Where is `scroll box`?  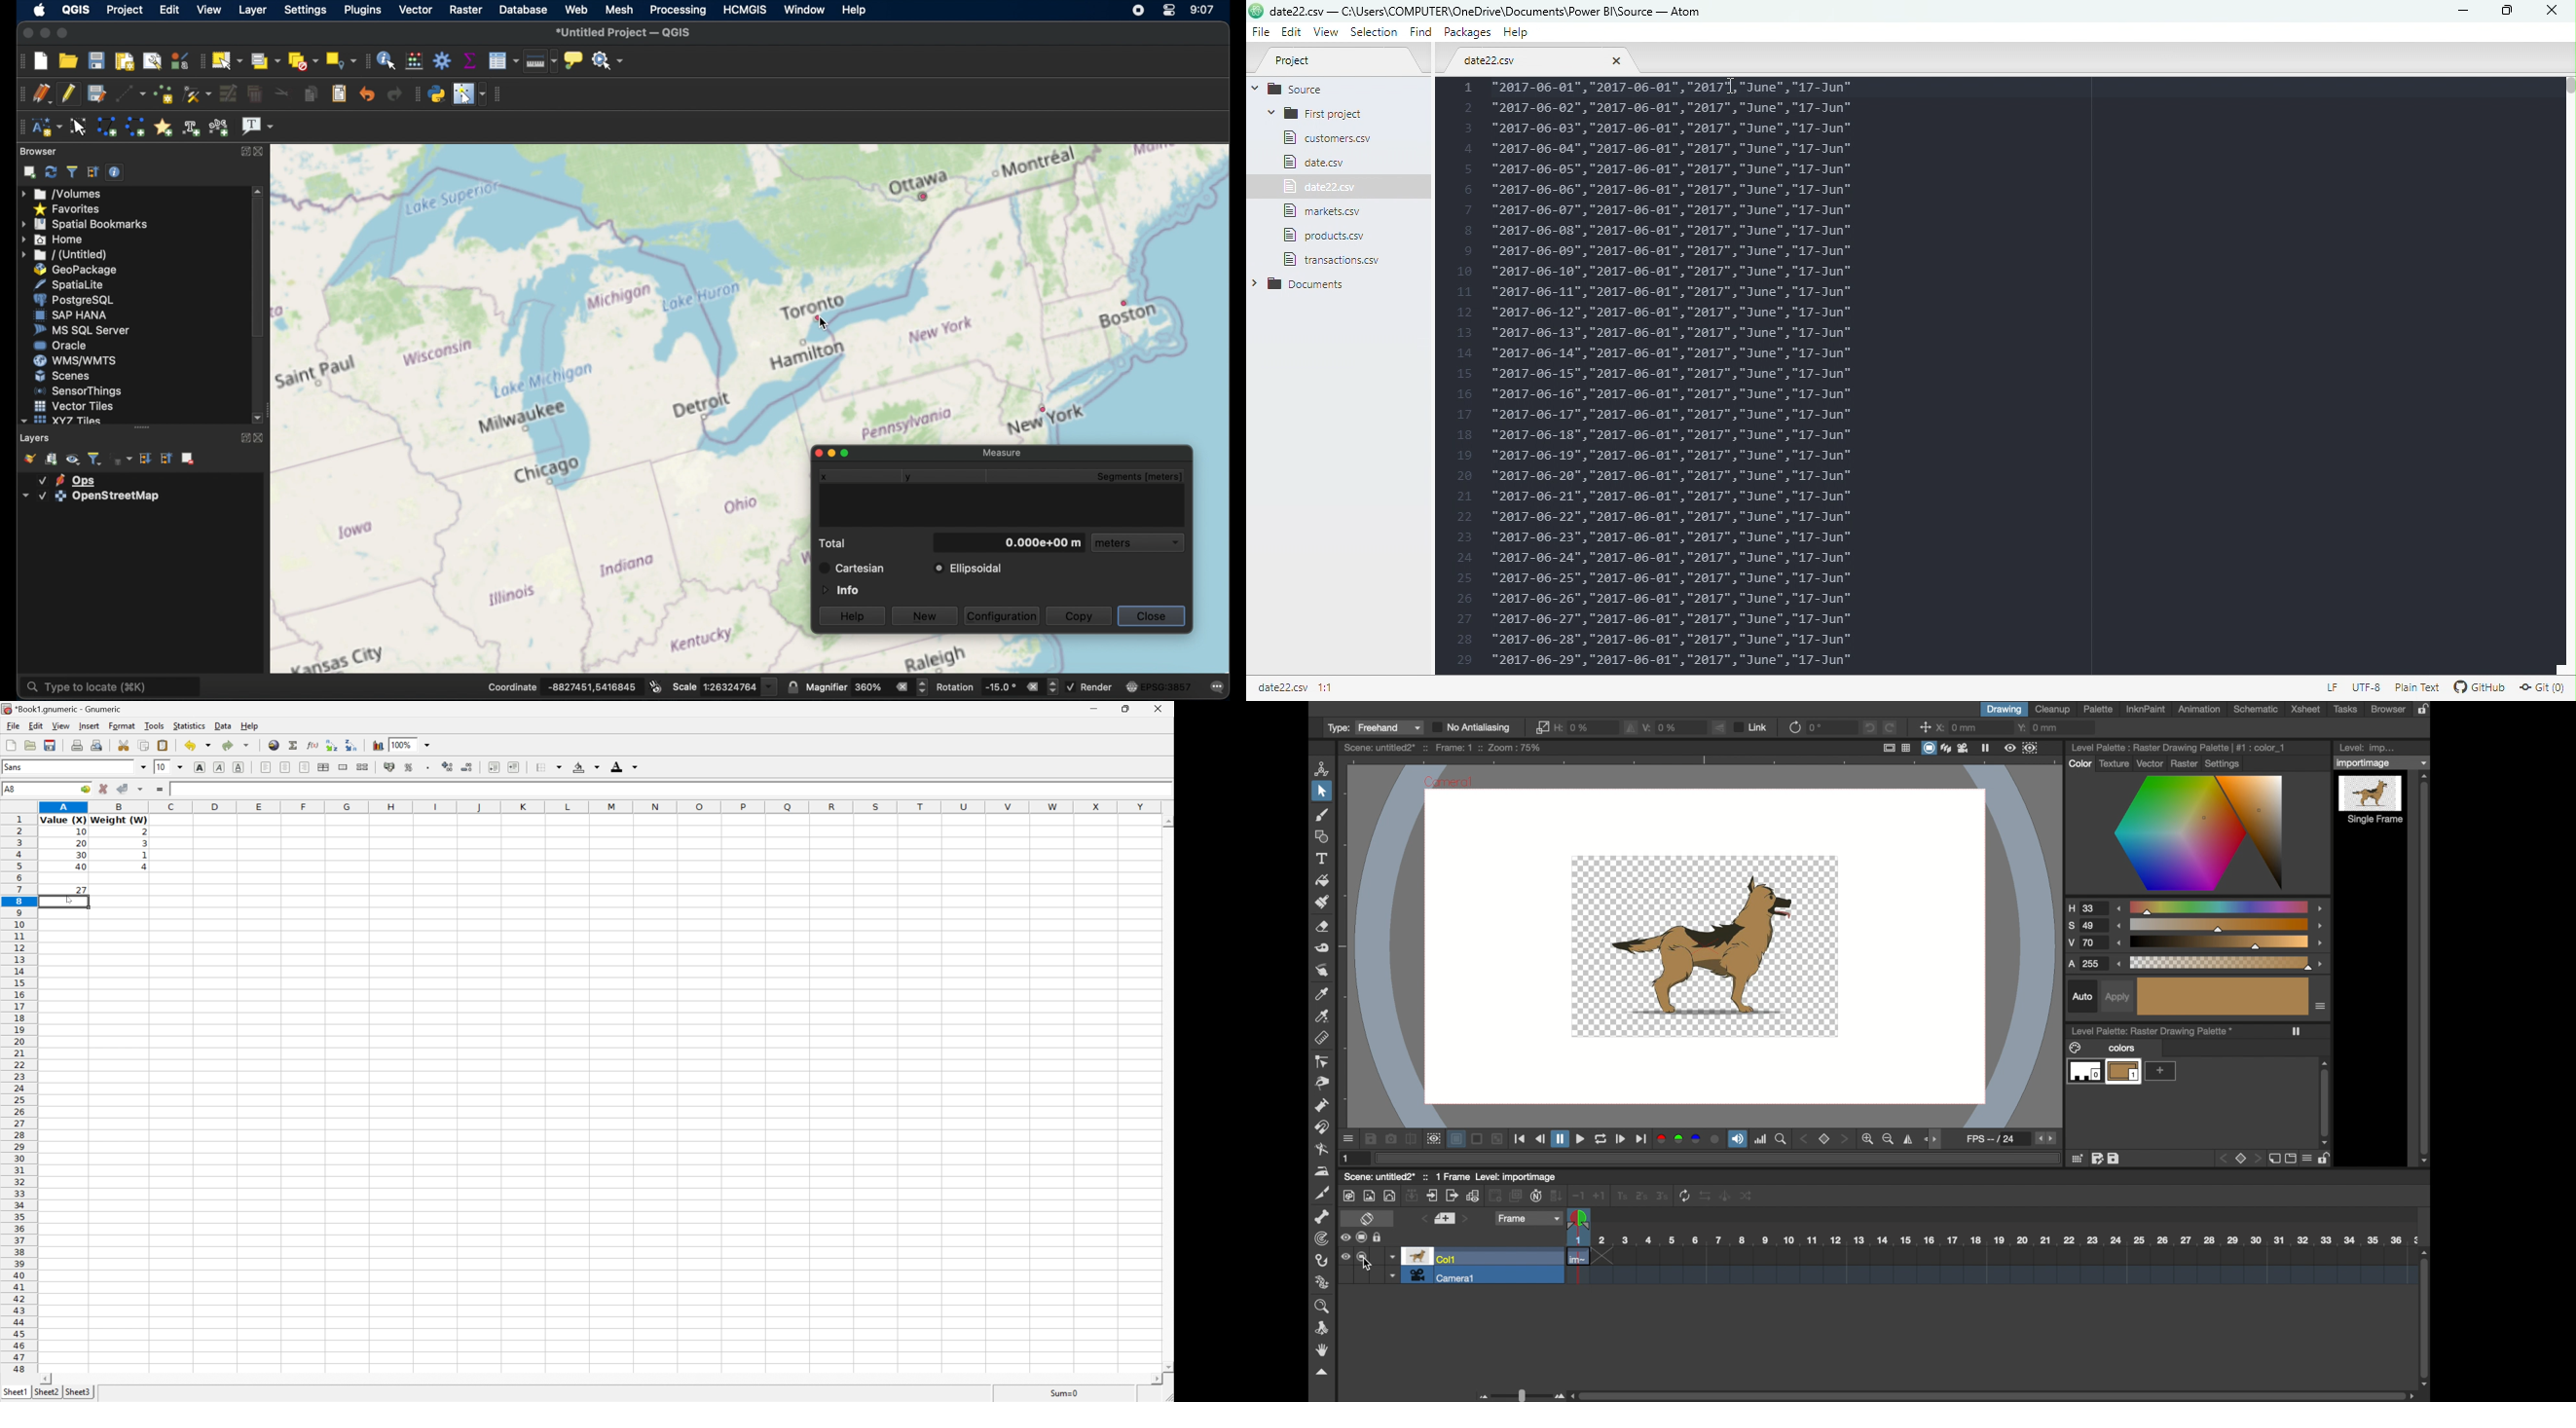
scroll box is located at coordinates (258, 271).